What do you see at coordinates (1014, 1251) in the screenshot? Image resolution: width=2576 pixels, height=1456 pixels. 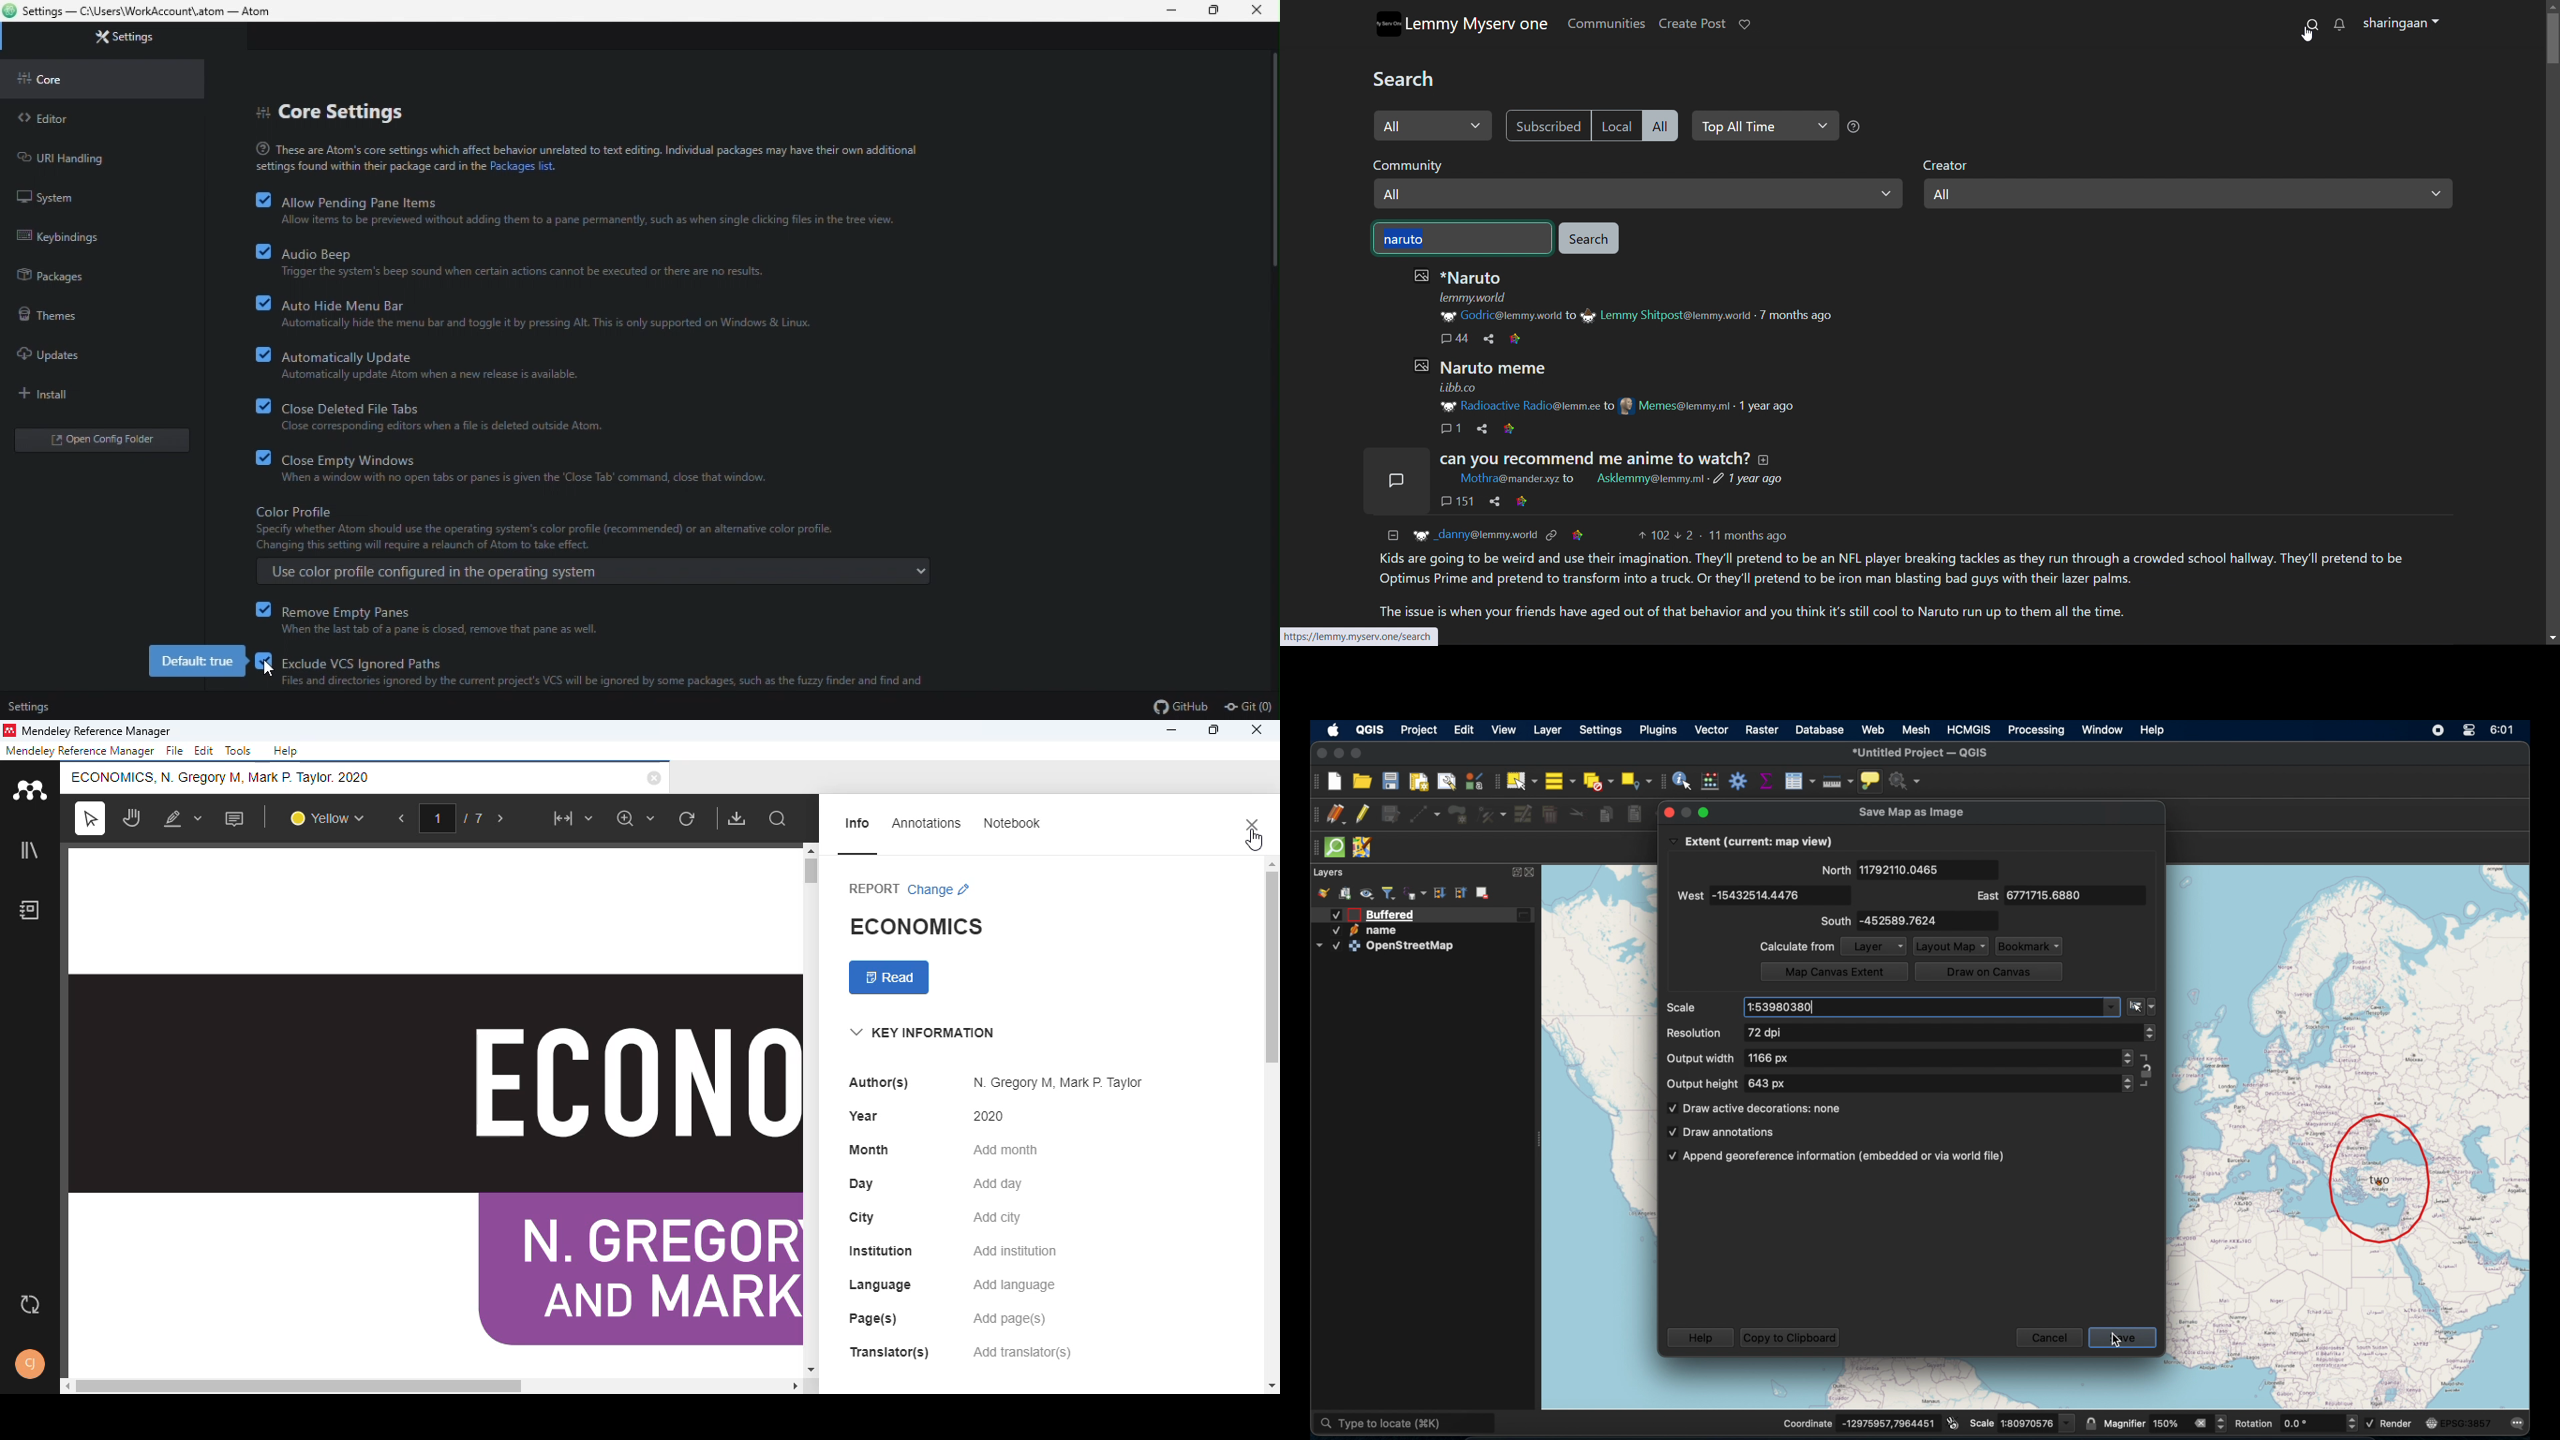 I see `add institution` at bounding box center [1014, 1251].